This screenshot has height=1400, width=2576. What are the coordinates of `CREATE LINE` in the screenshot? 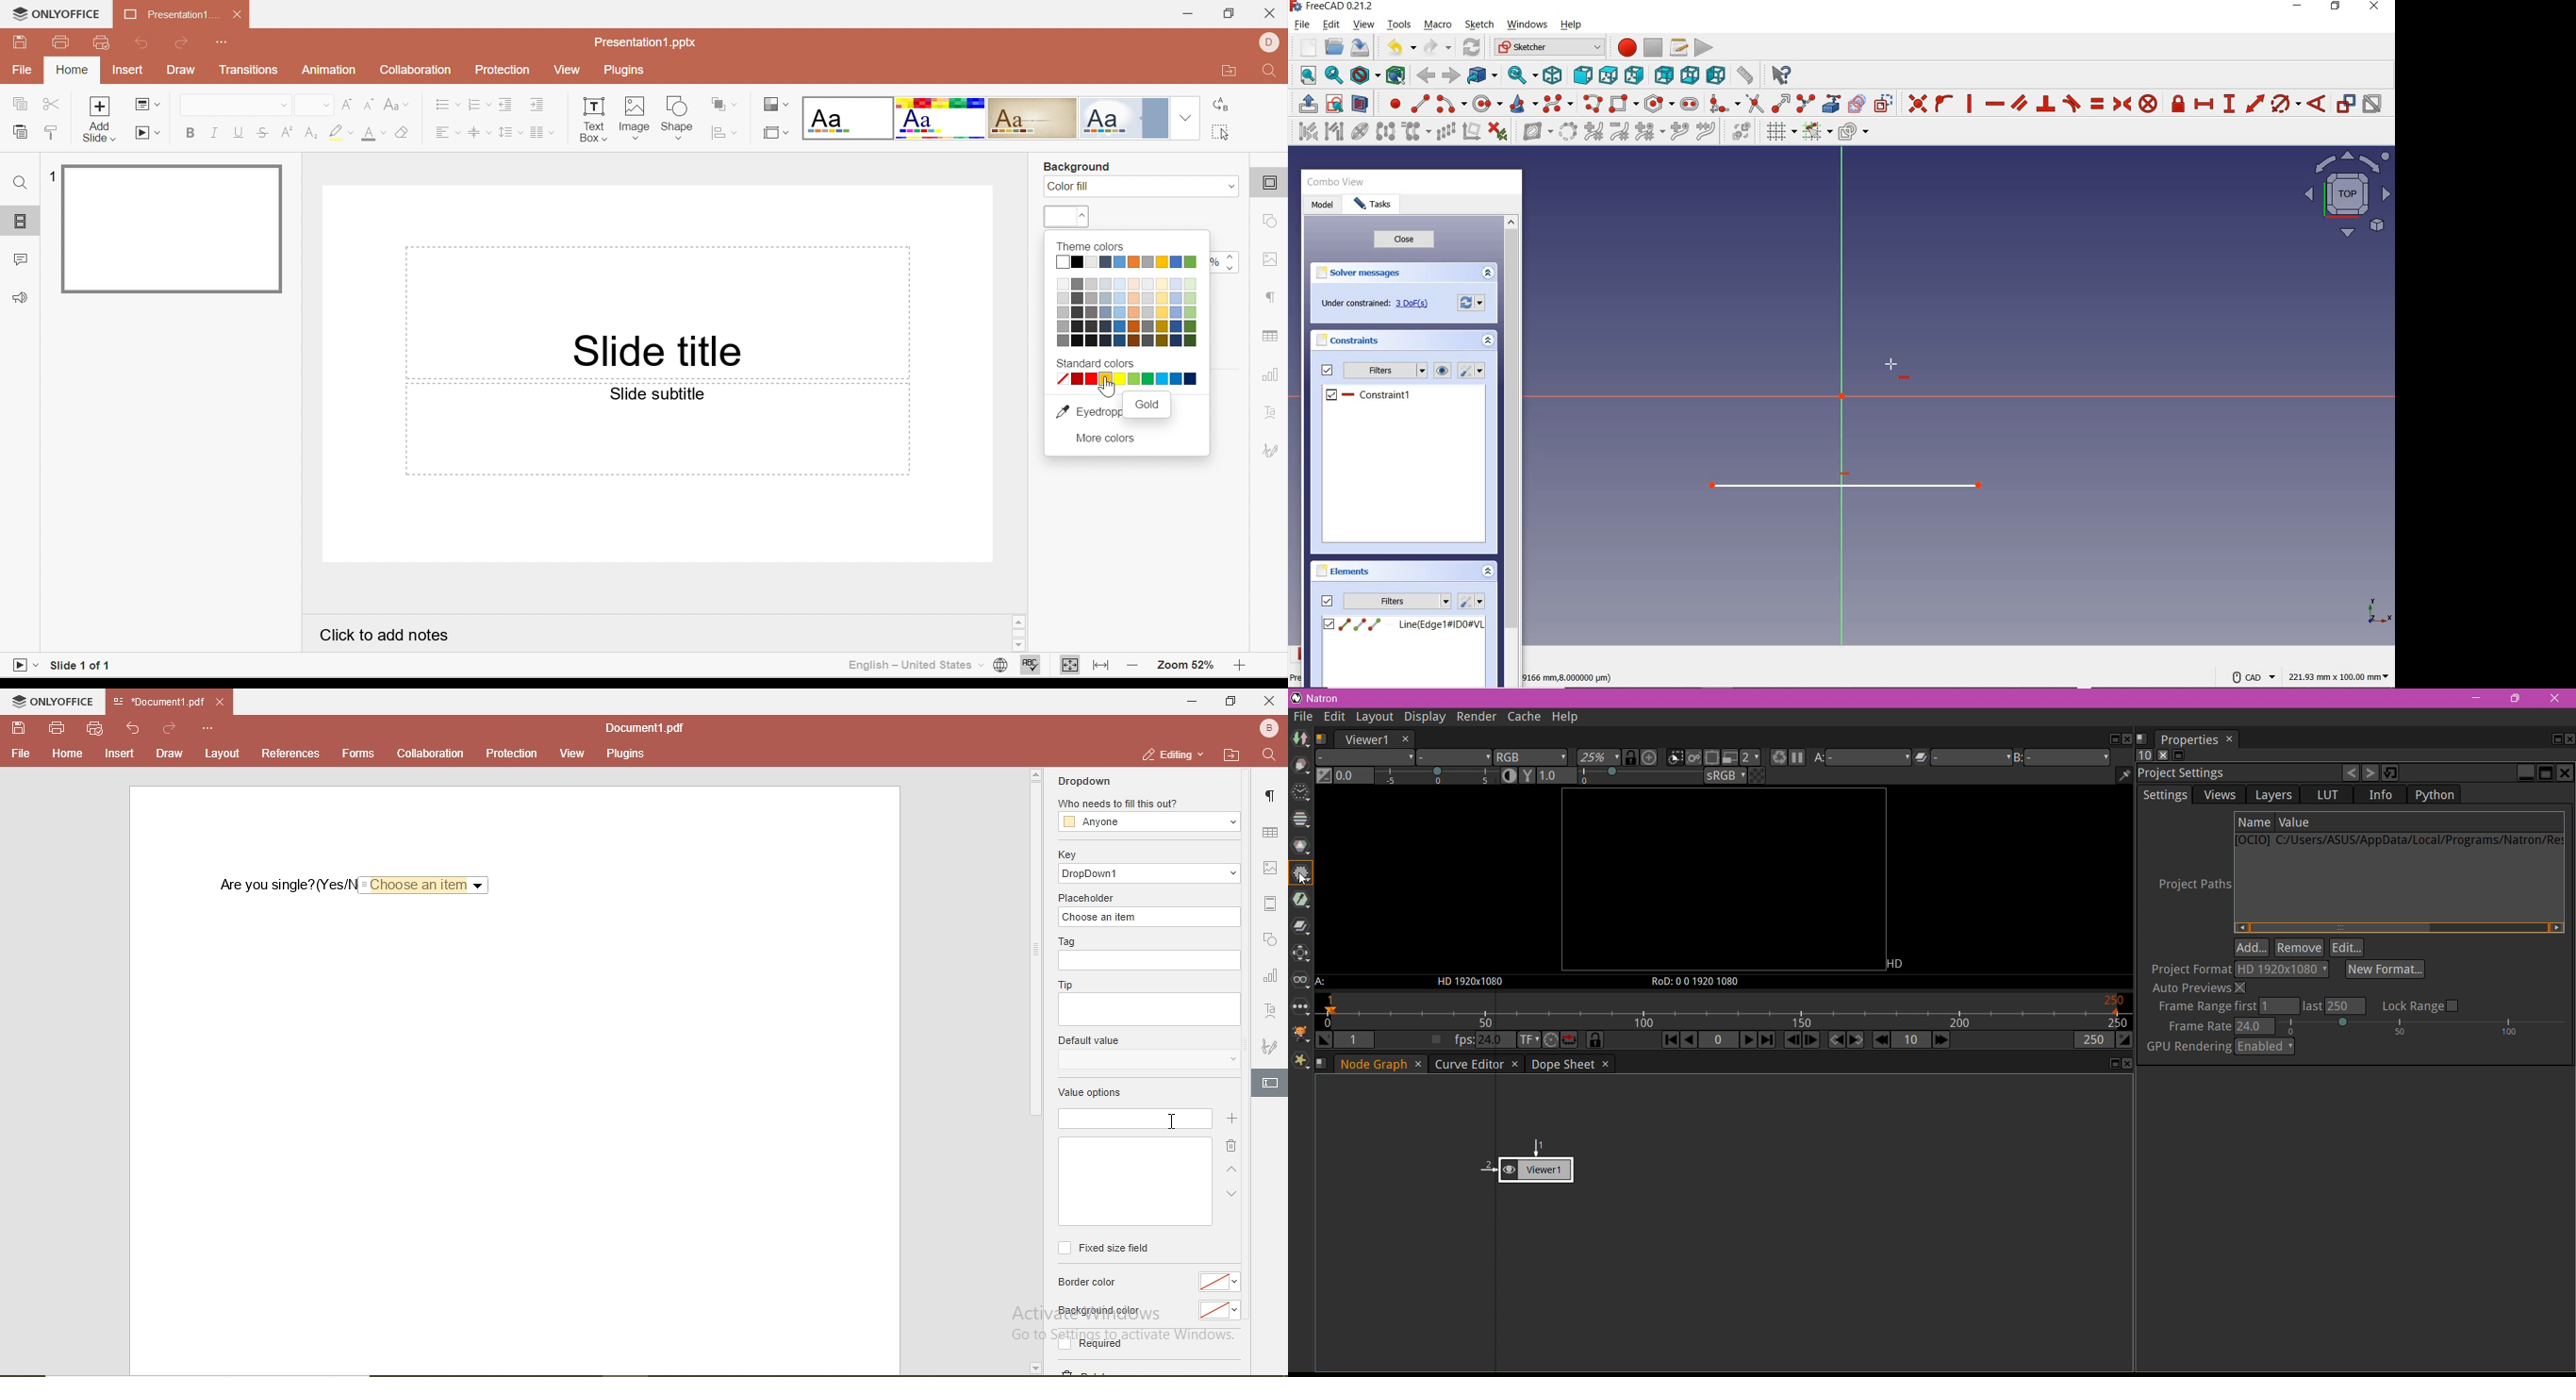 It's located at (1420, 104).